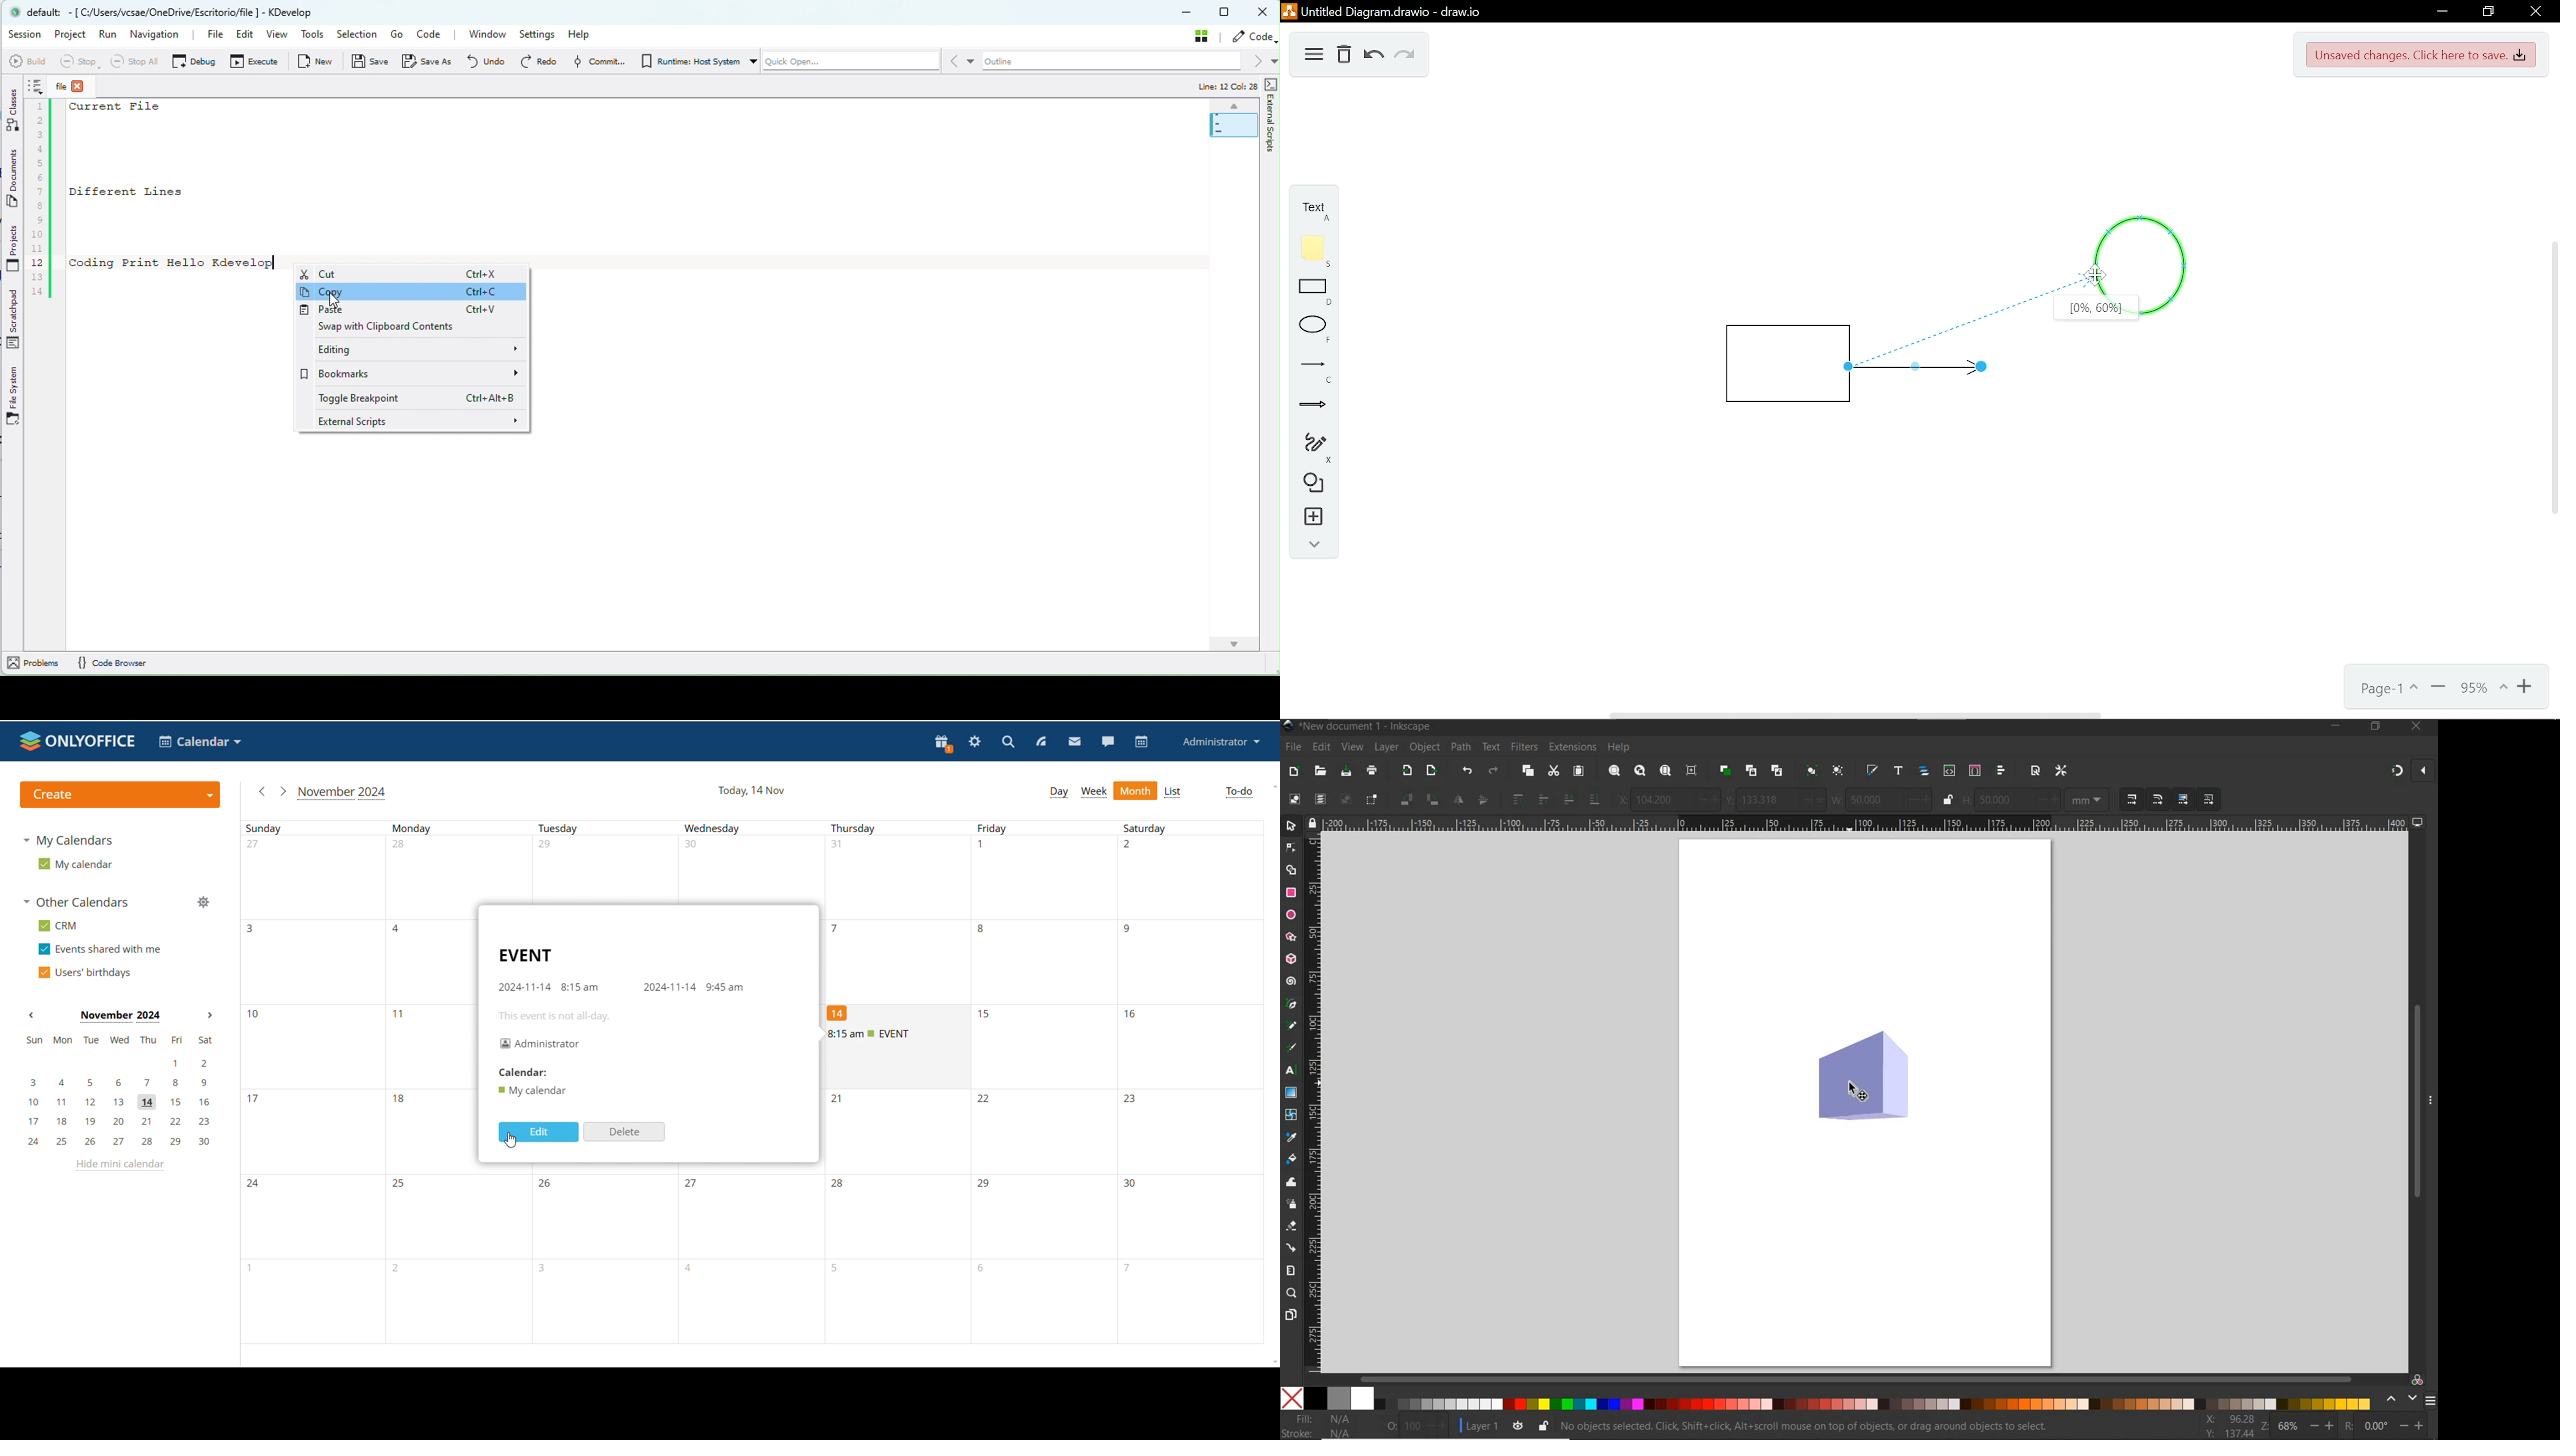  Describe the element at coordinates (260, 792) in the screenshot. I see `previous month` at that location.